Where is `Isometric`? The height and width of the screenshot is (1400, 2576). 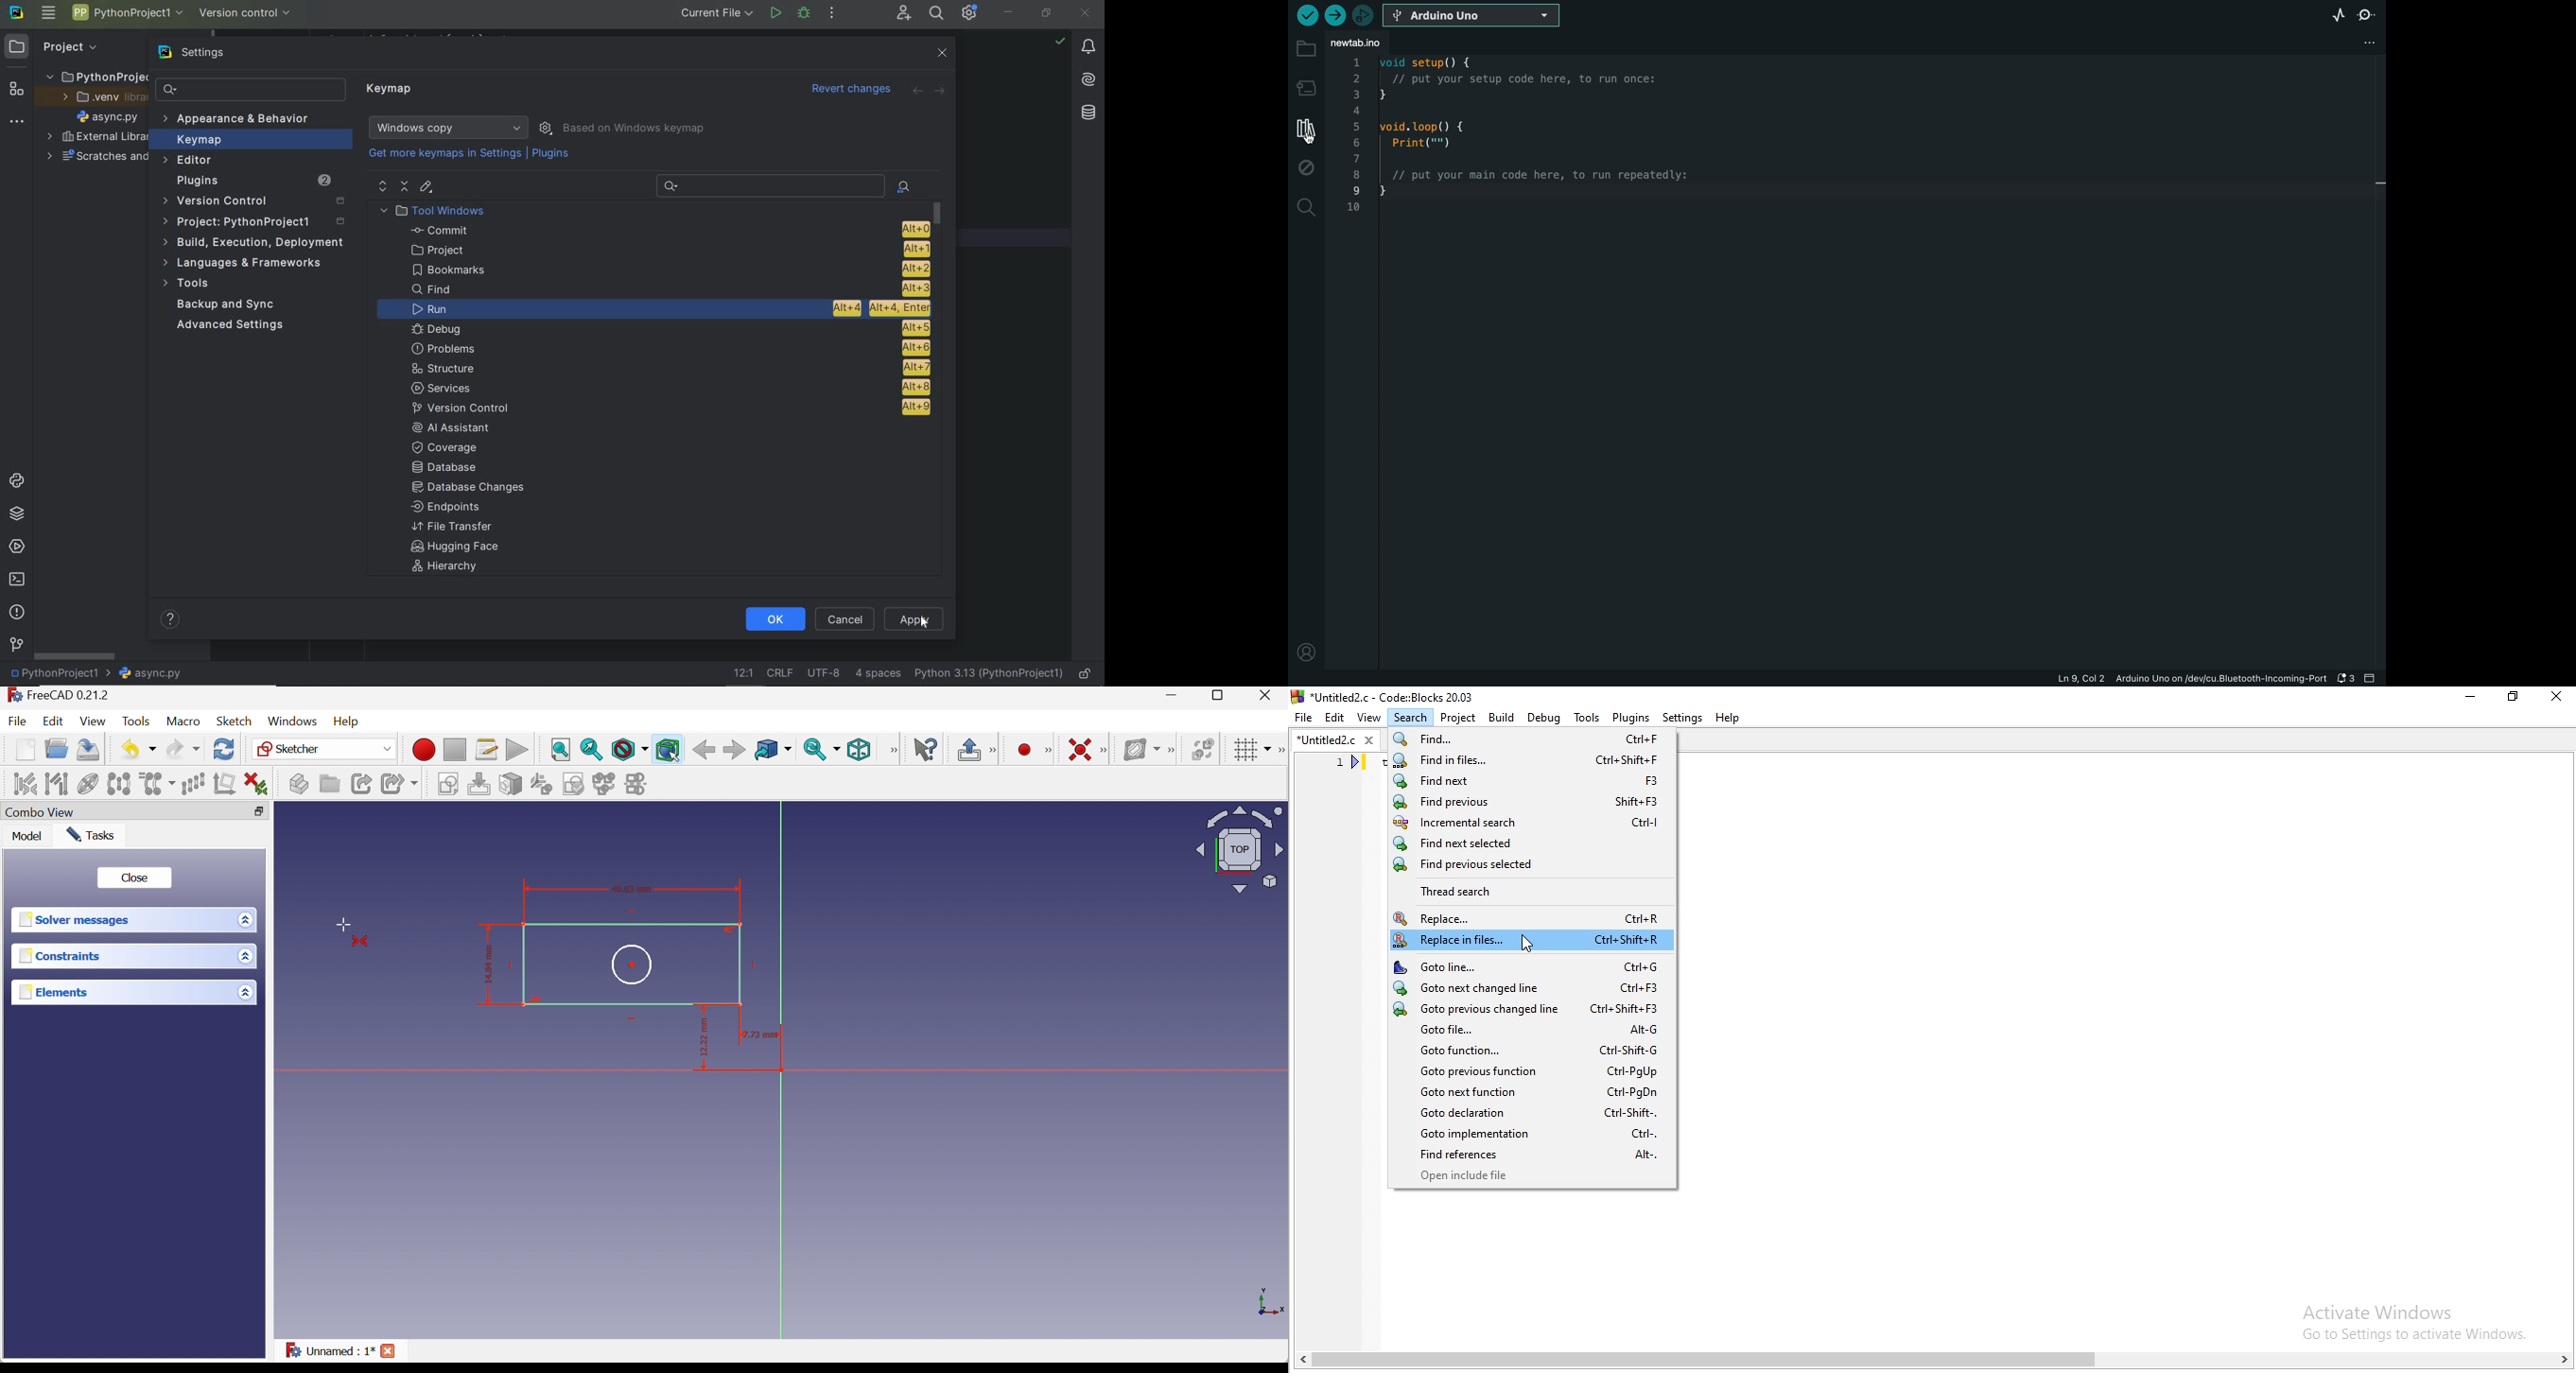 Isometric is located at coordinates (859, 750).